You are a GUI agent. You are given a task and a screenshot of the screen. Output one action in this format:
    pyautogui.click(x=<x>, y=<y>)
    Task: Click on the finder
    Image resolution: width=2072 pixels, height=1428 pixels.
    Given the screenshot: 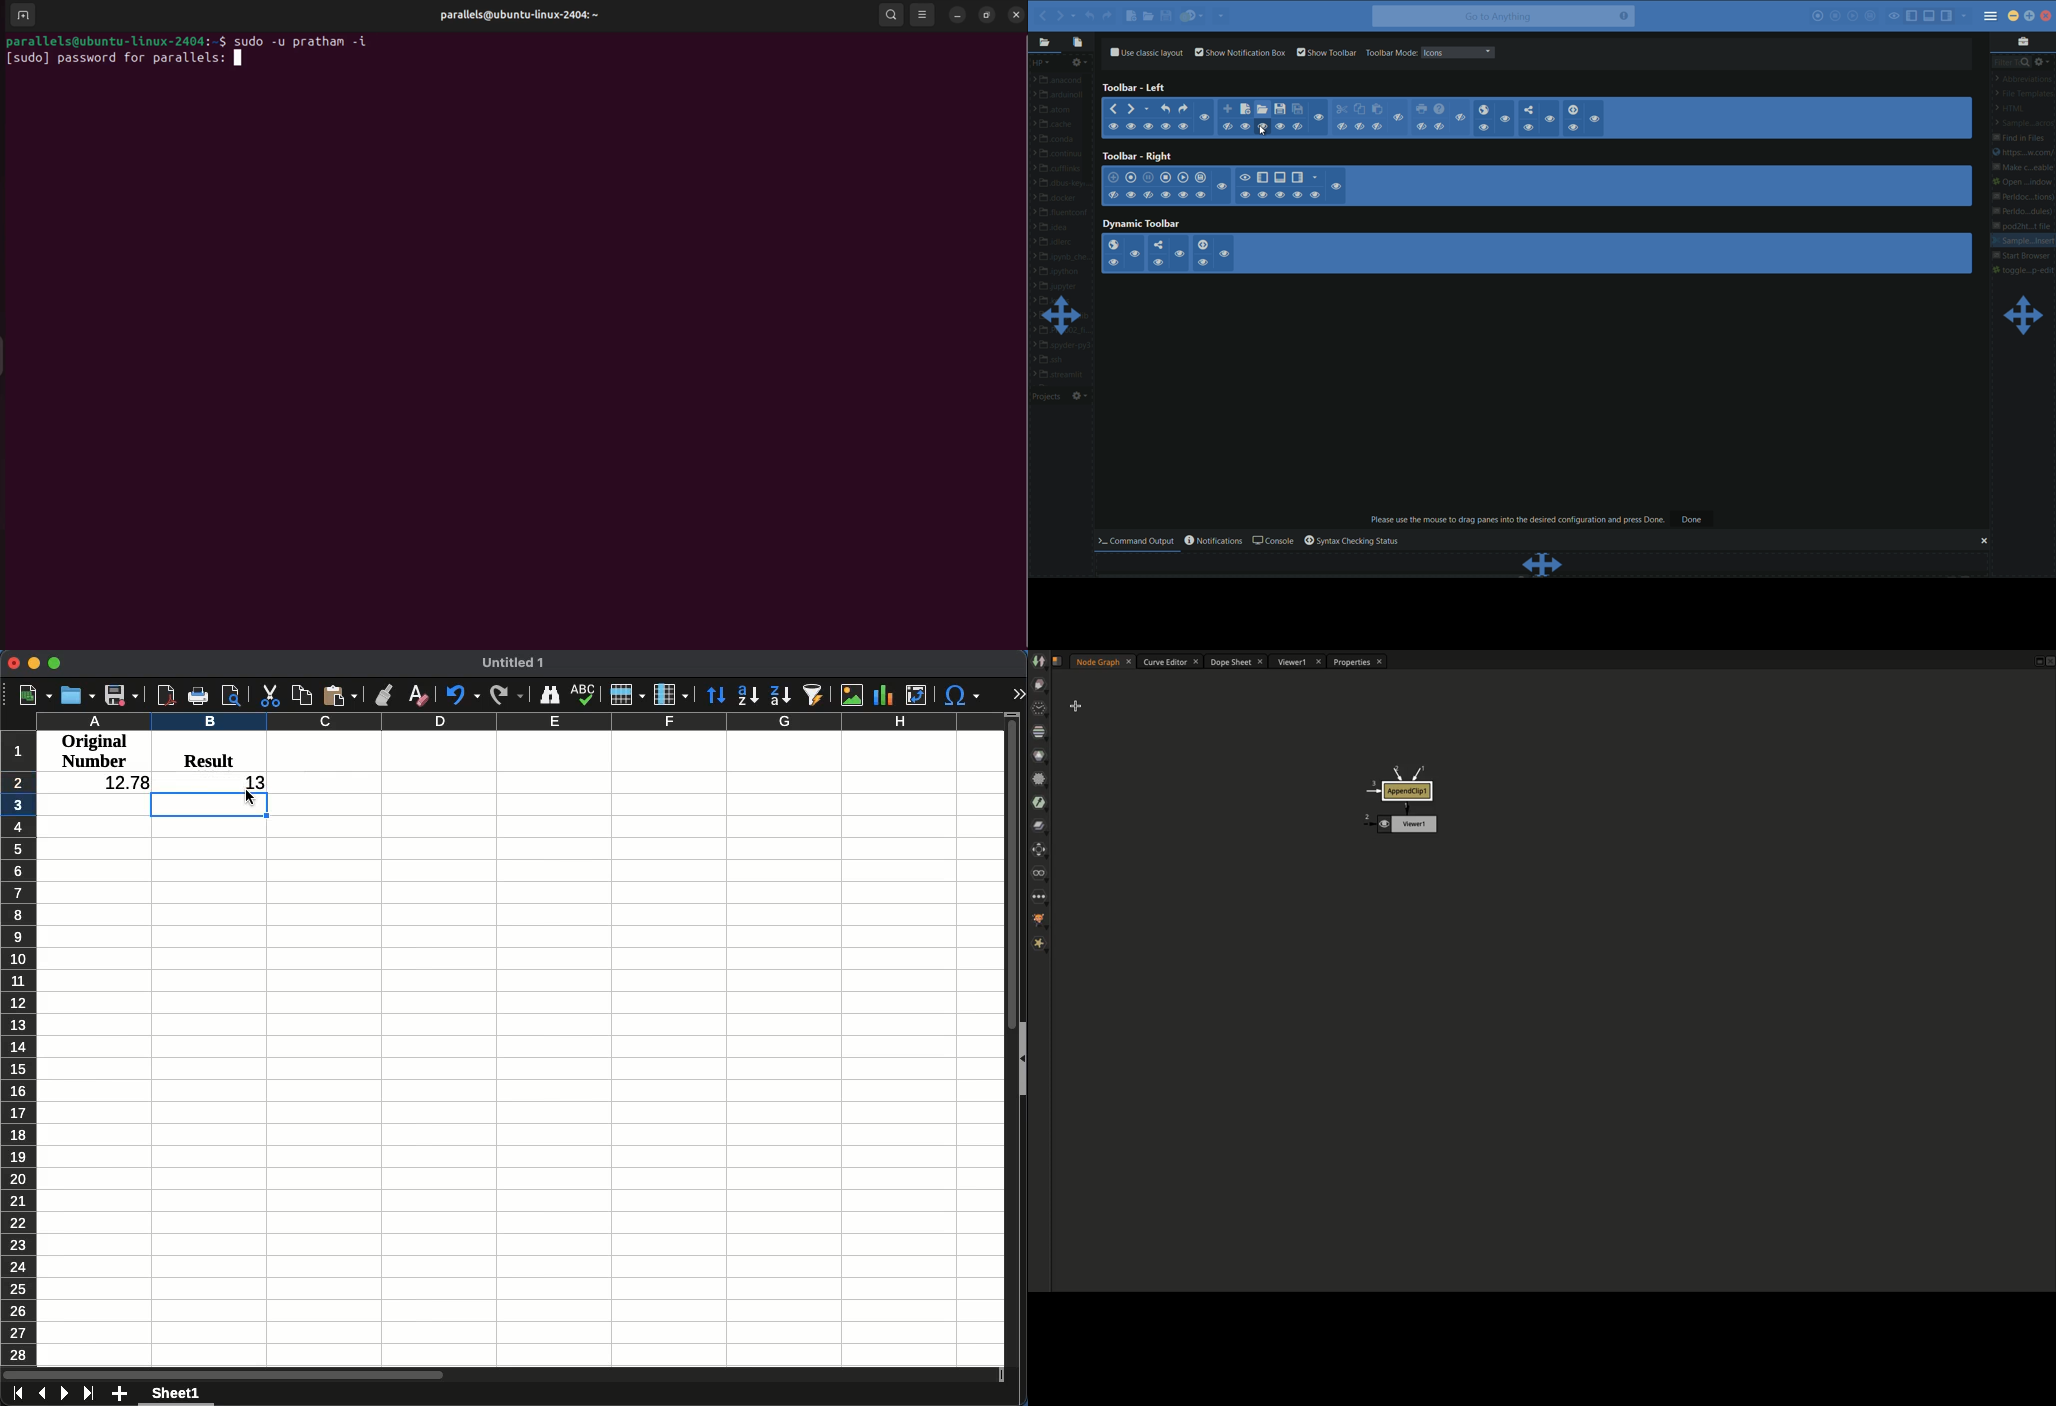 What is the action you would take?
    pyautogui.click(x=550, y=694)
    